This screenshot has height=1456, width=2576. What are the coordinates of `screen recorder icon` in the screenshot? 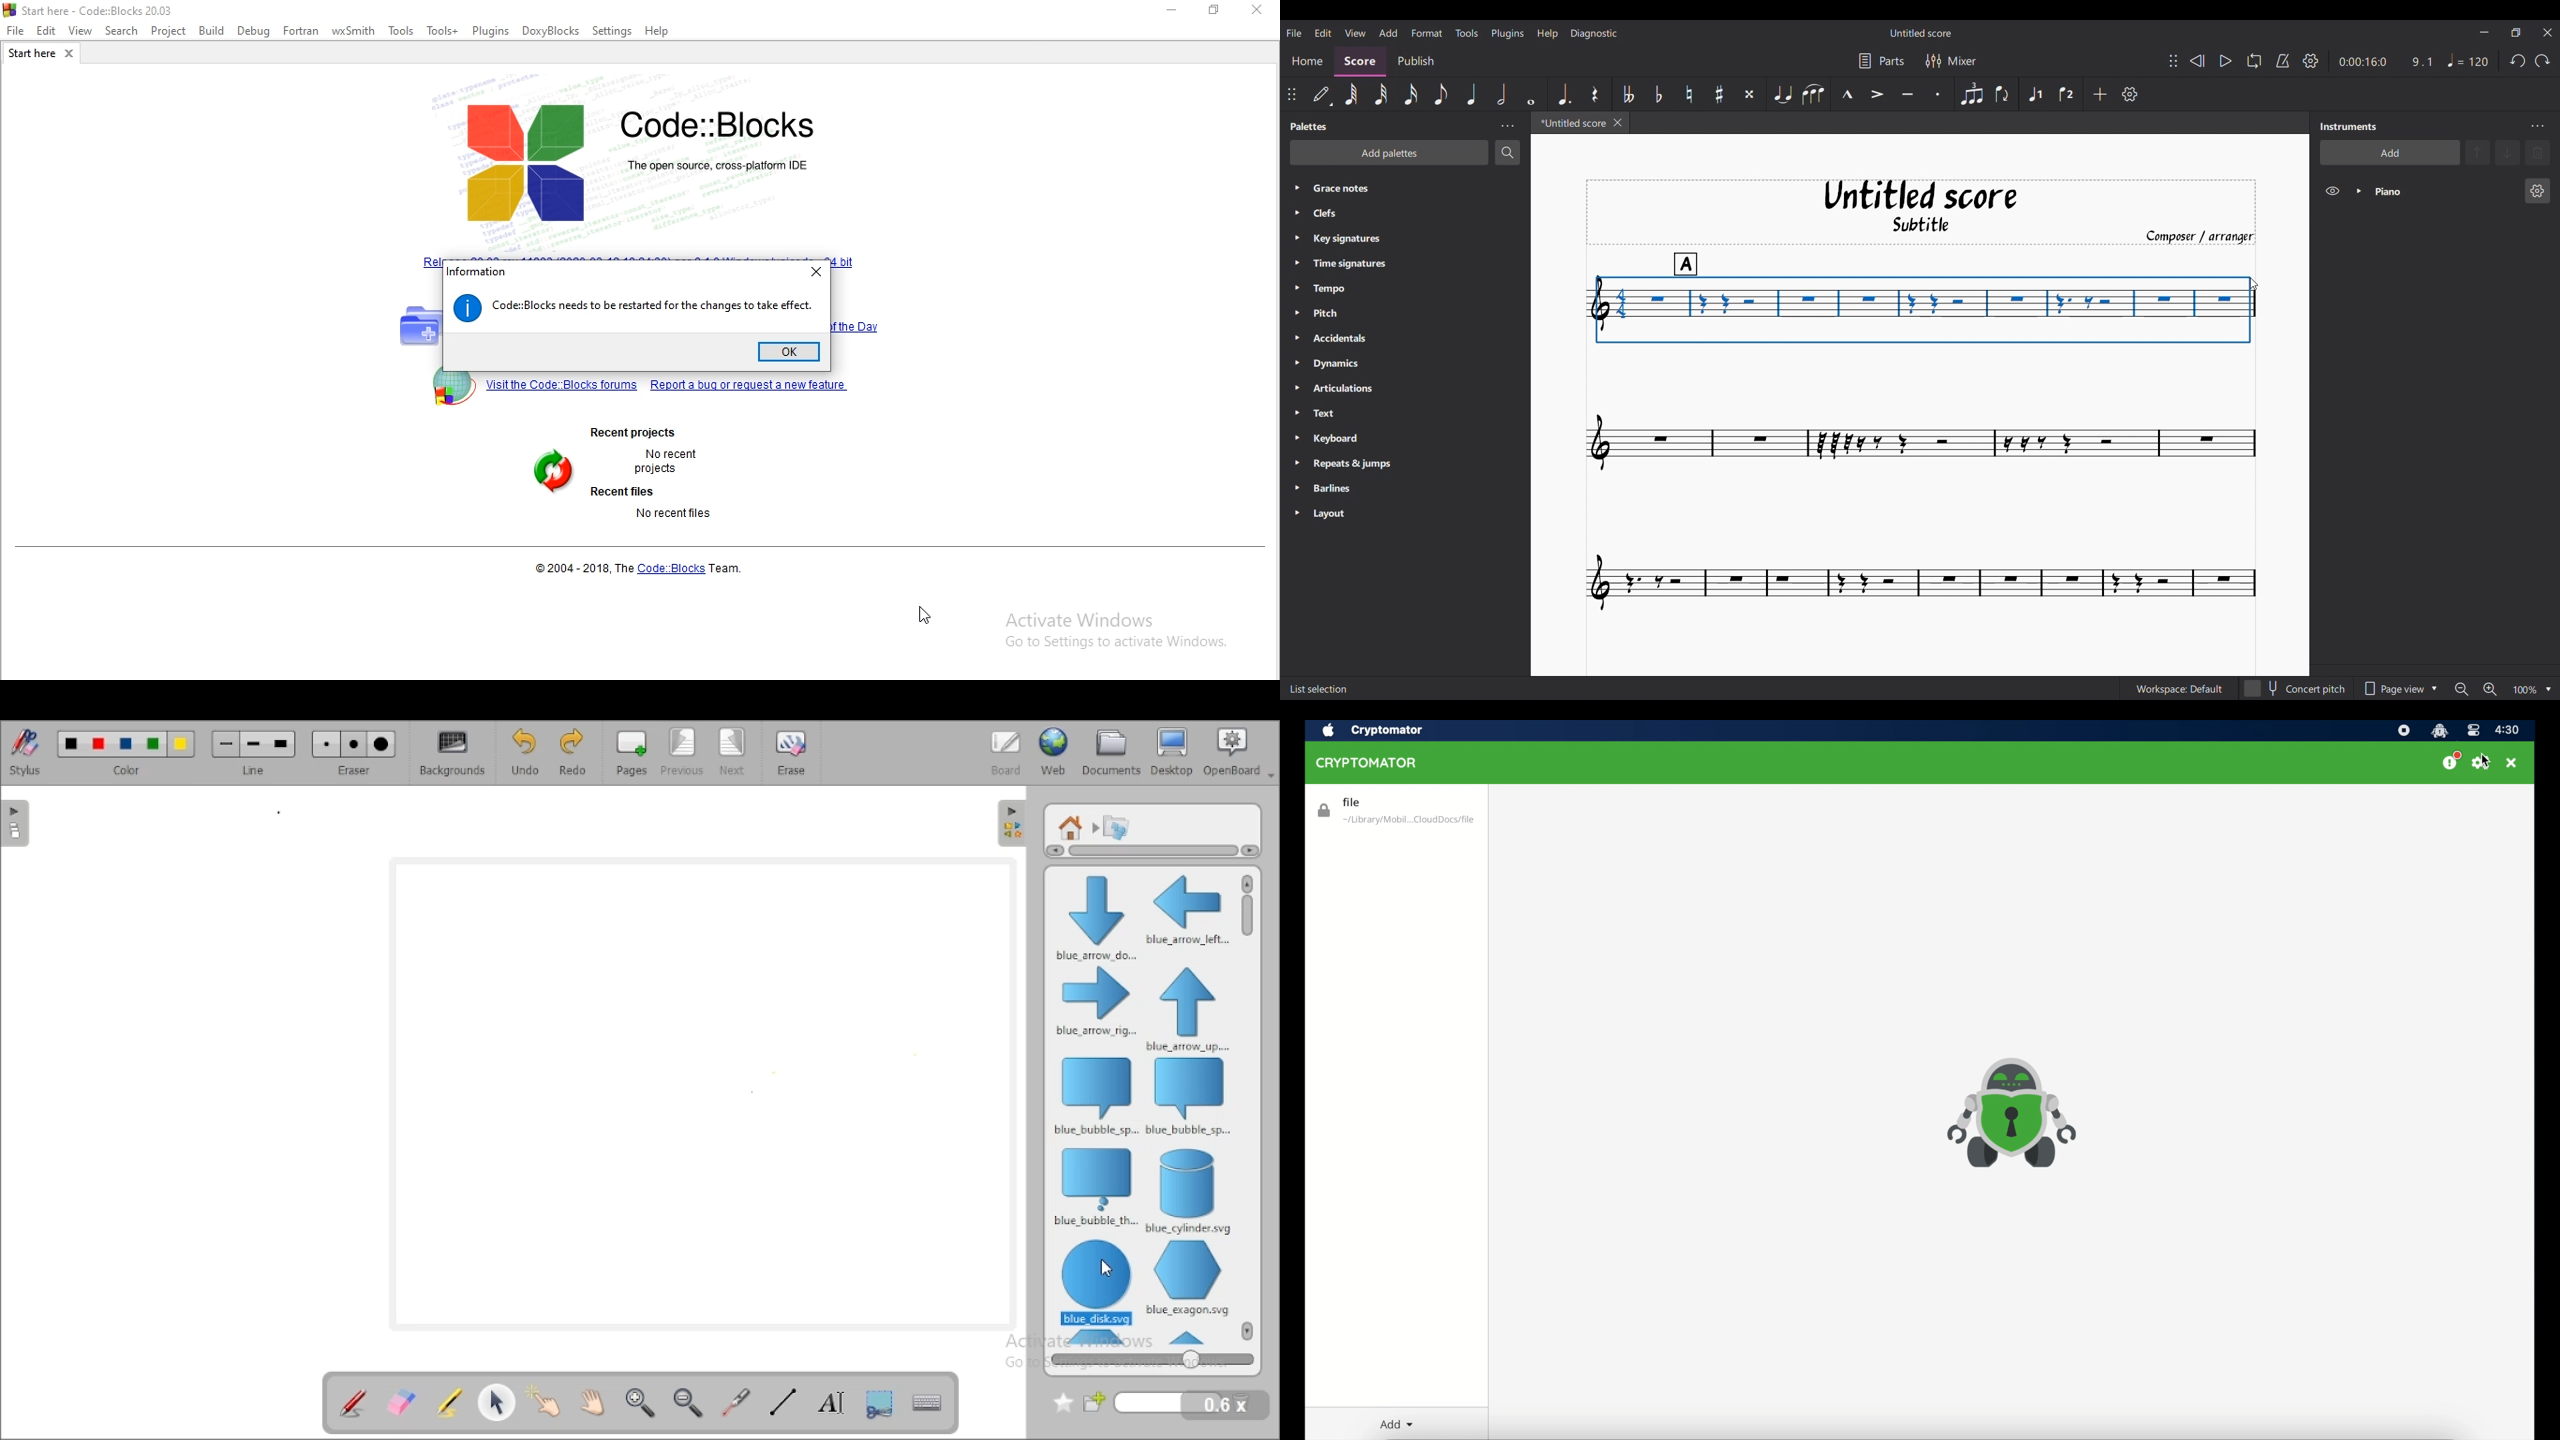 It's located at (2405, 731).